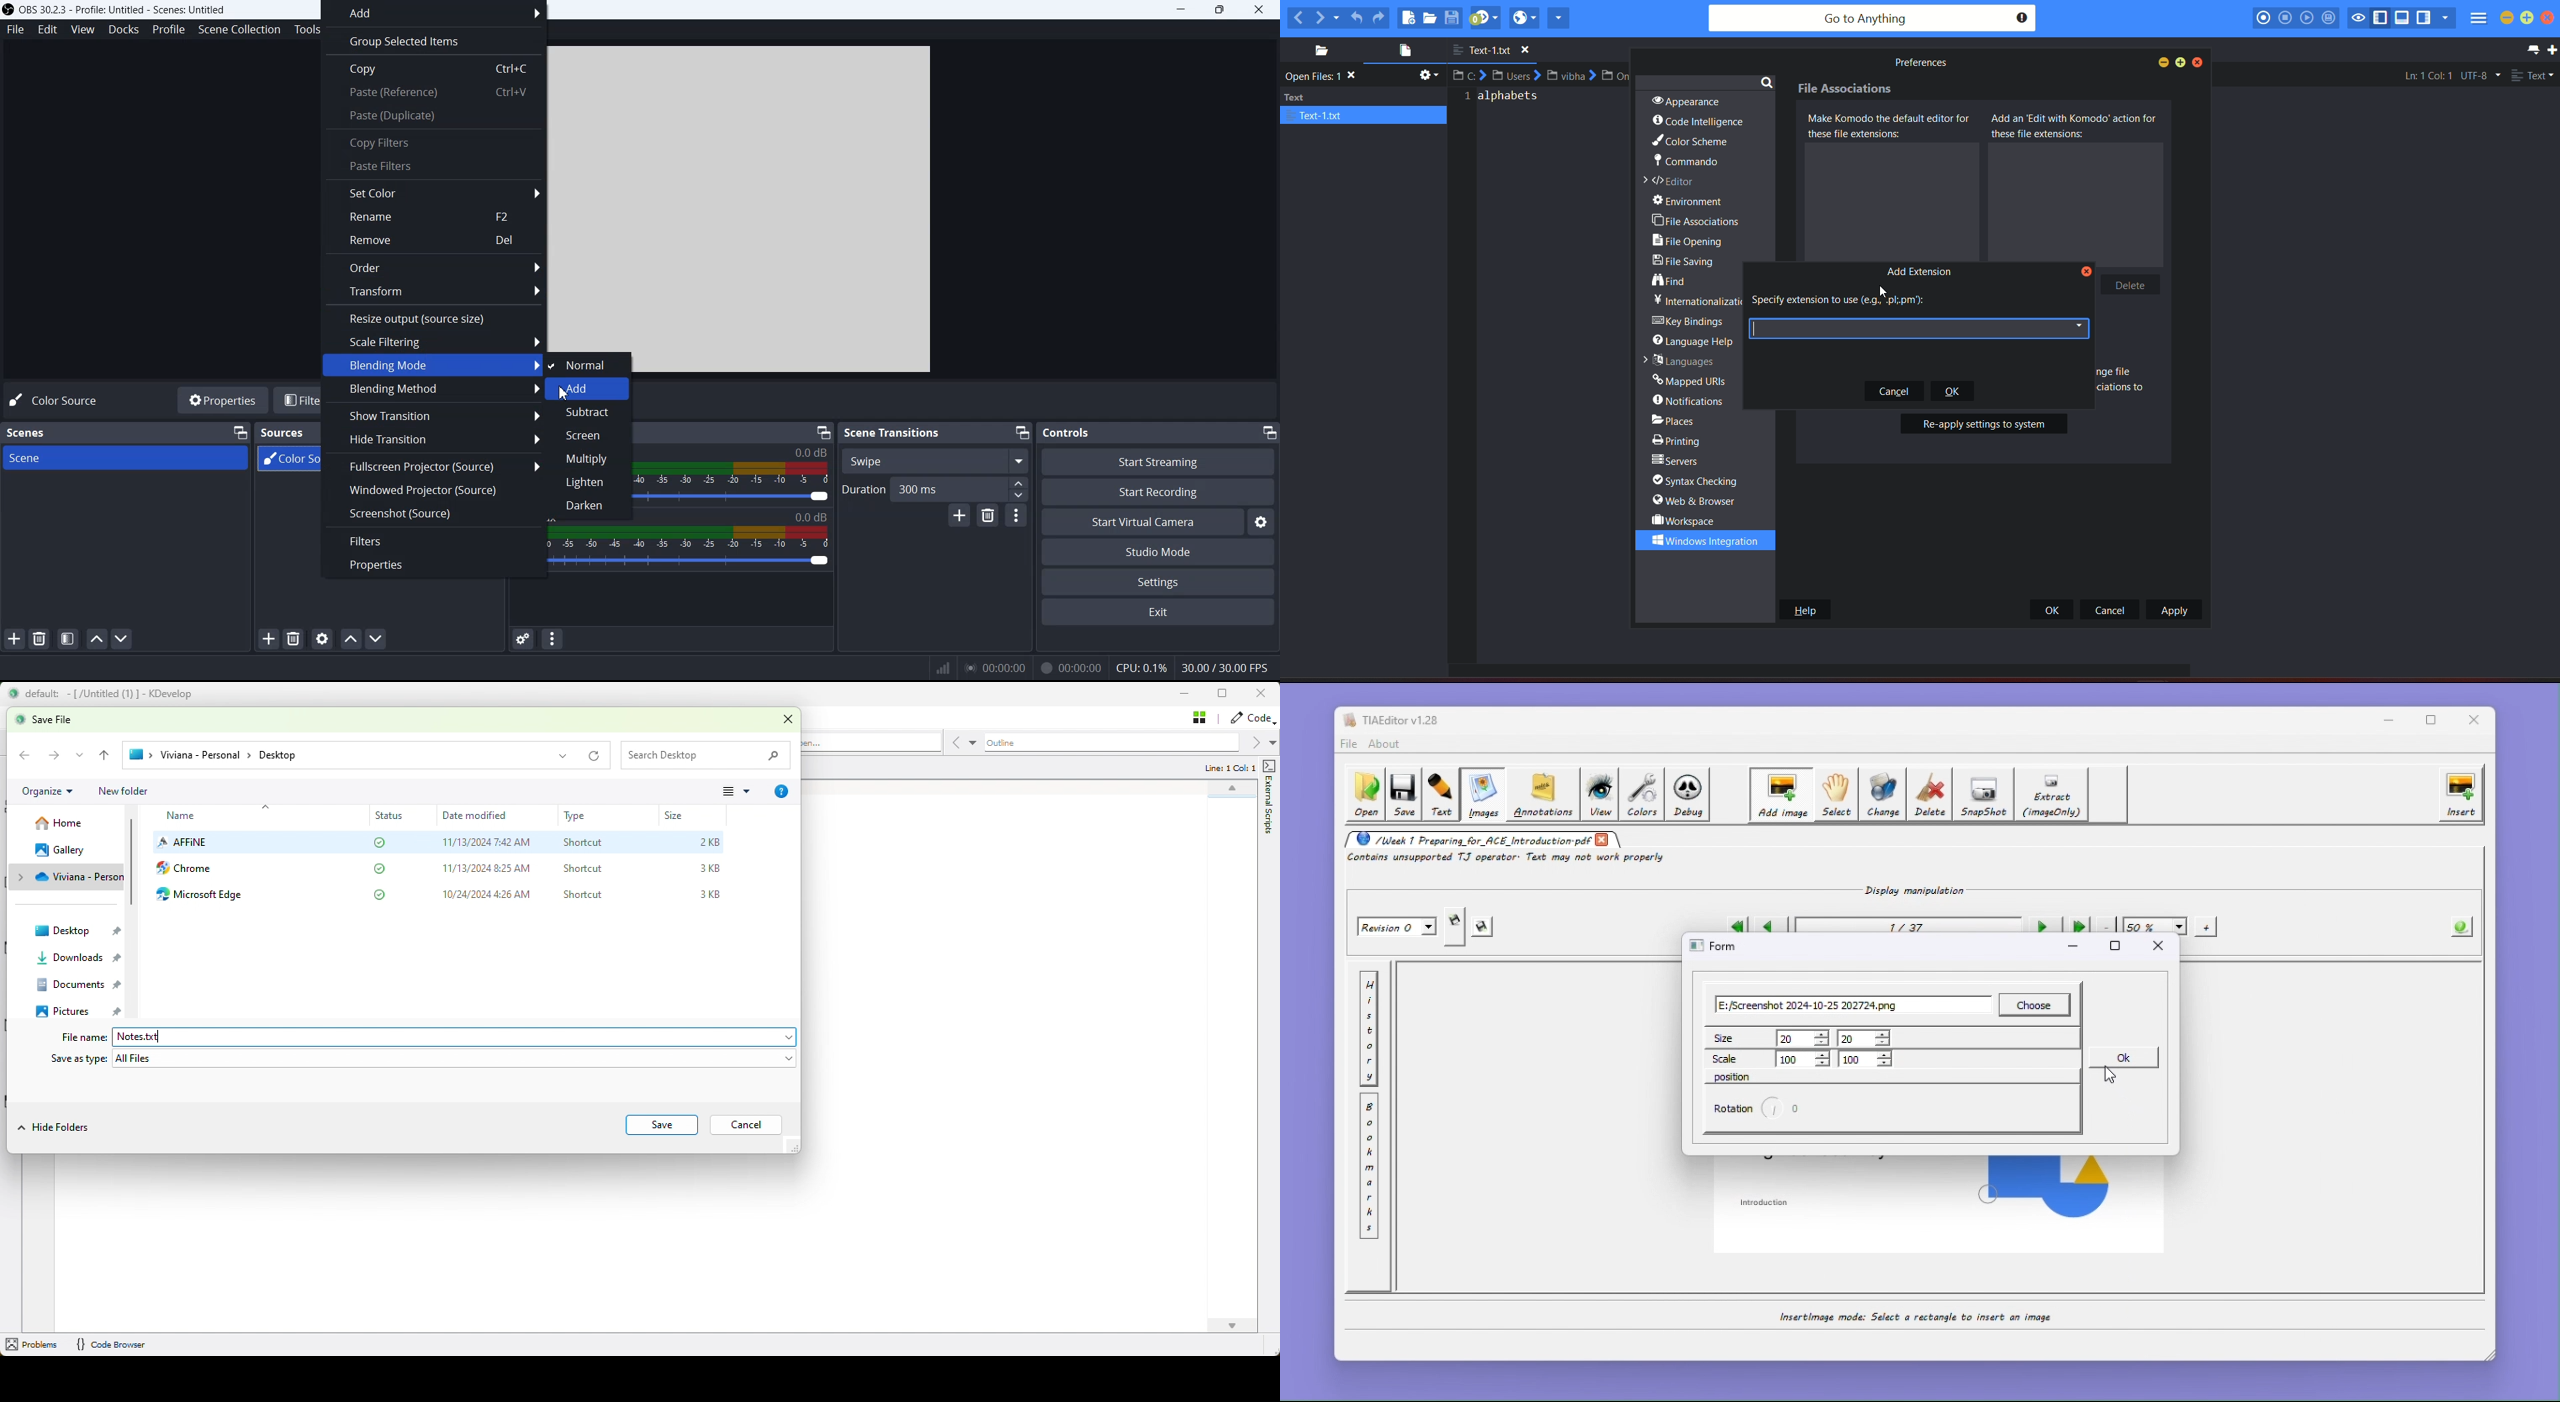  What do you see at coordinates (710, 868) in the screenshot?
I see `3KB` at bounding box center [710, 868].